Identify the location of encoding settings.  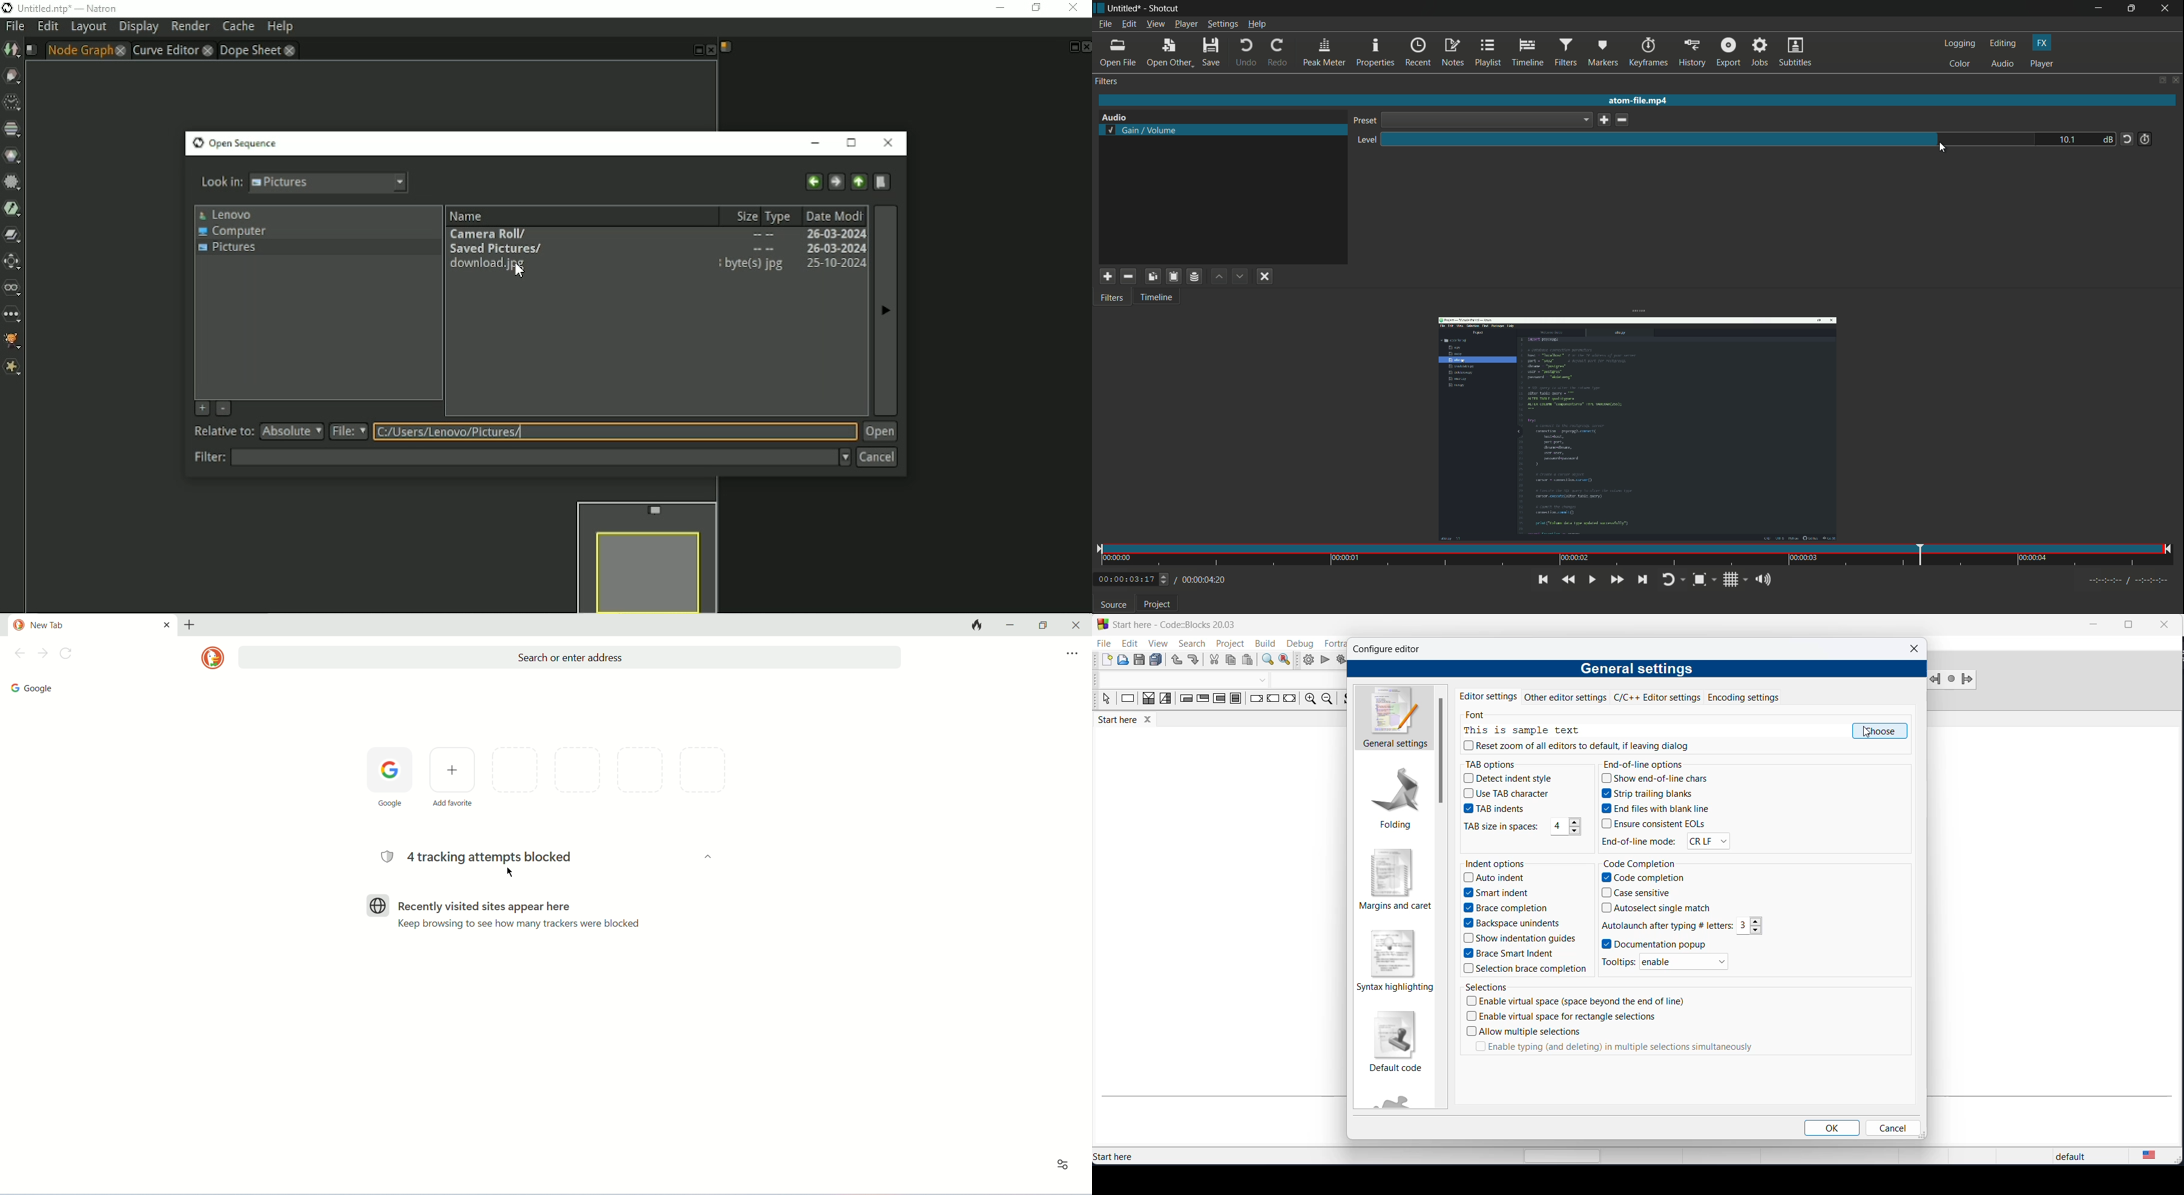
(1758, 696).